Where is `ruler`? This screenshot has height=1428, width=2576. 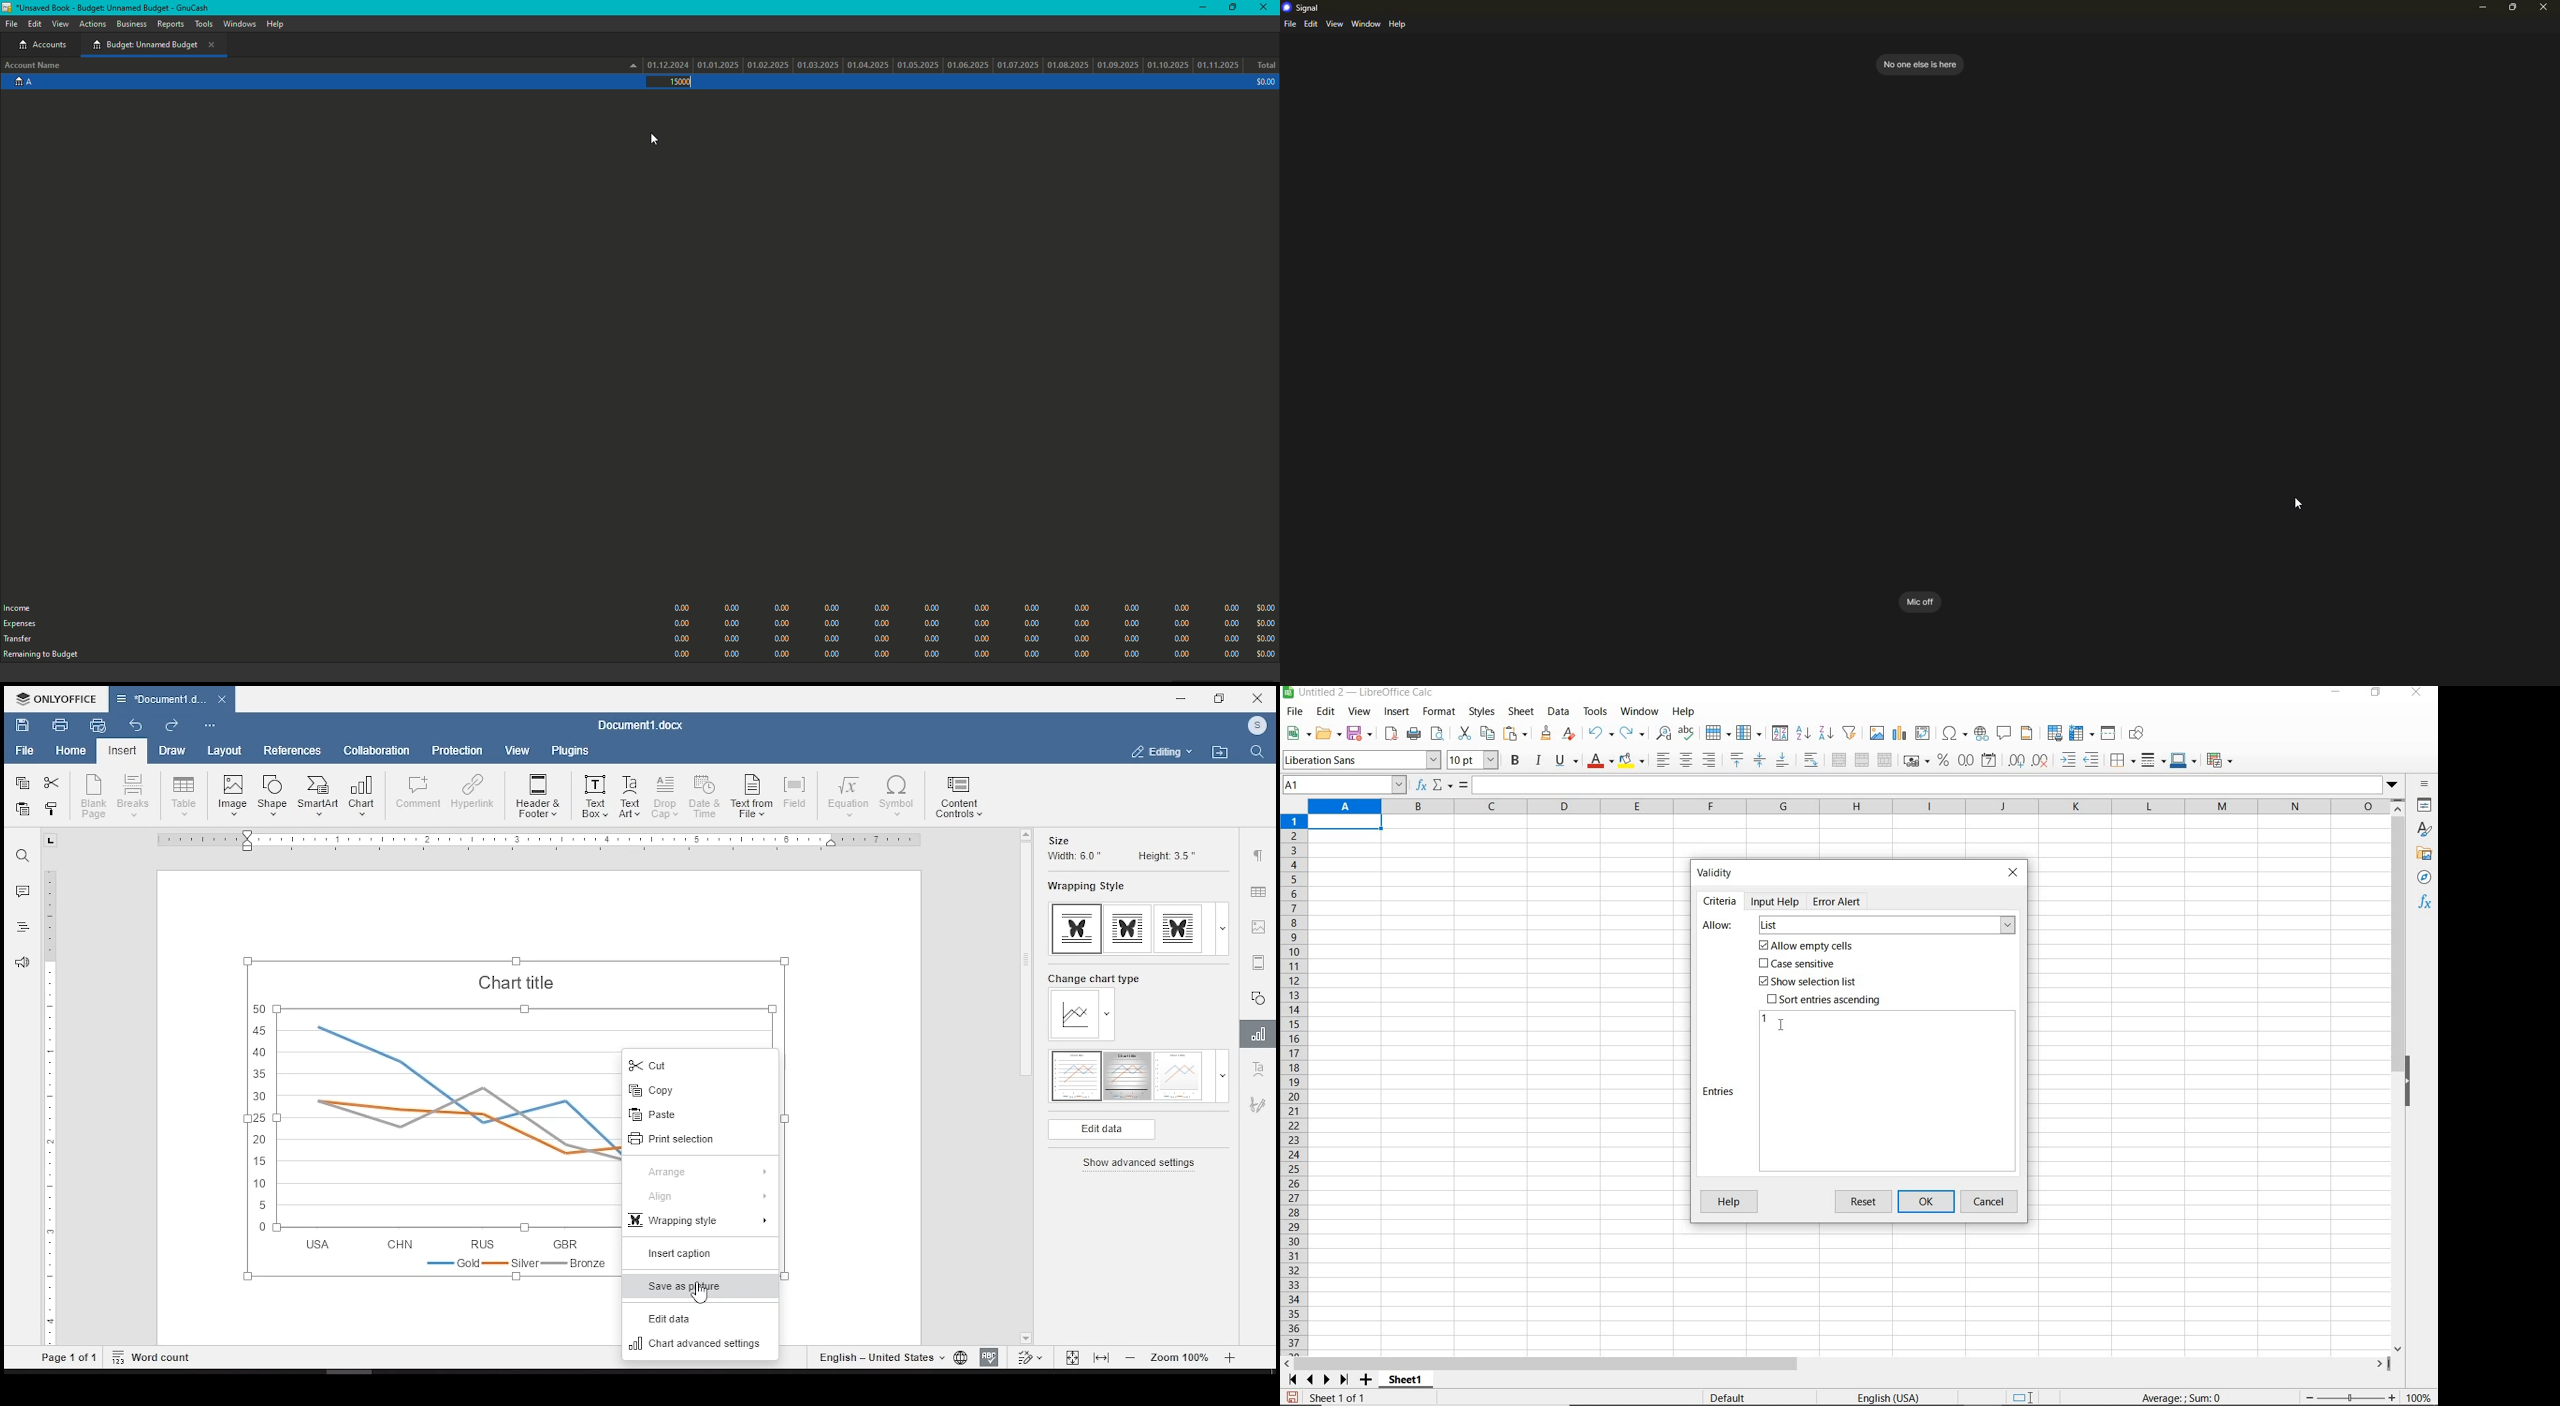
ruler is located at coordinates (528, 841).